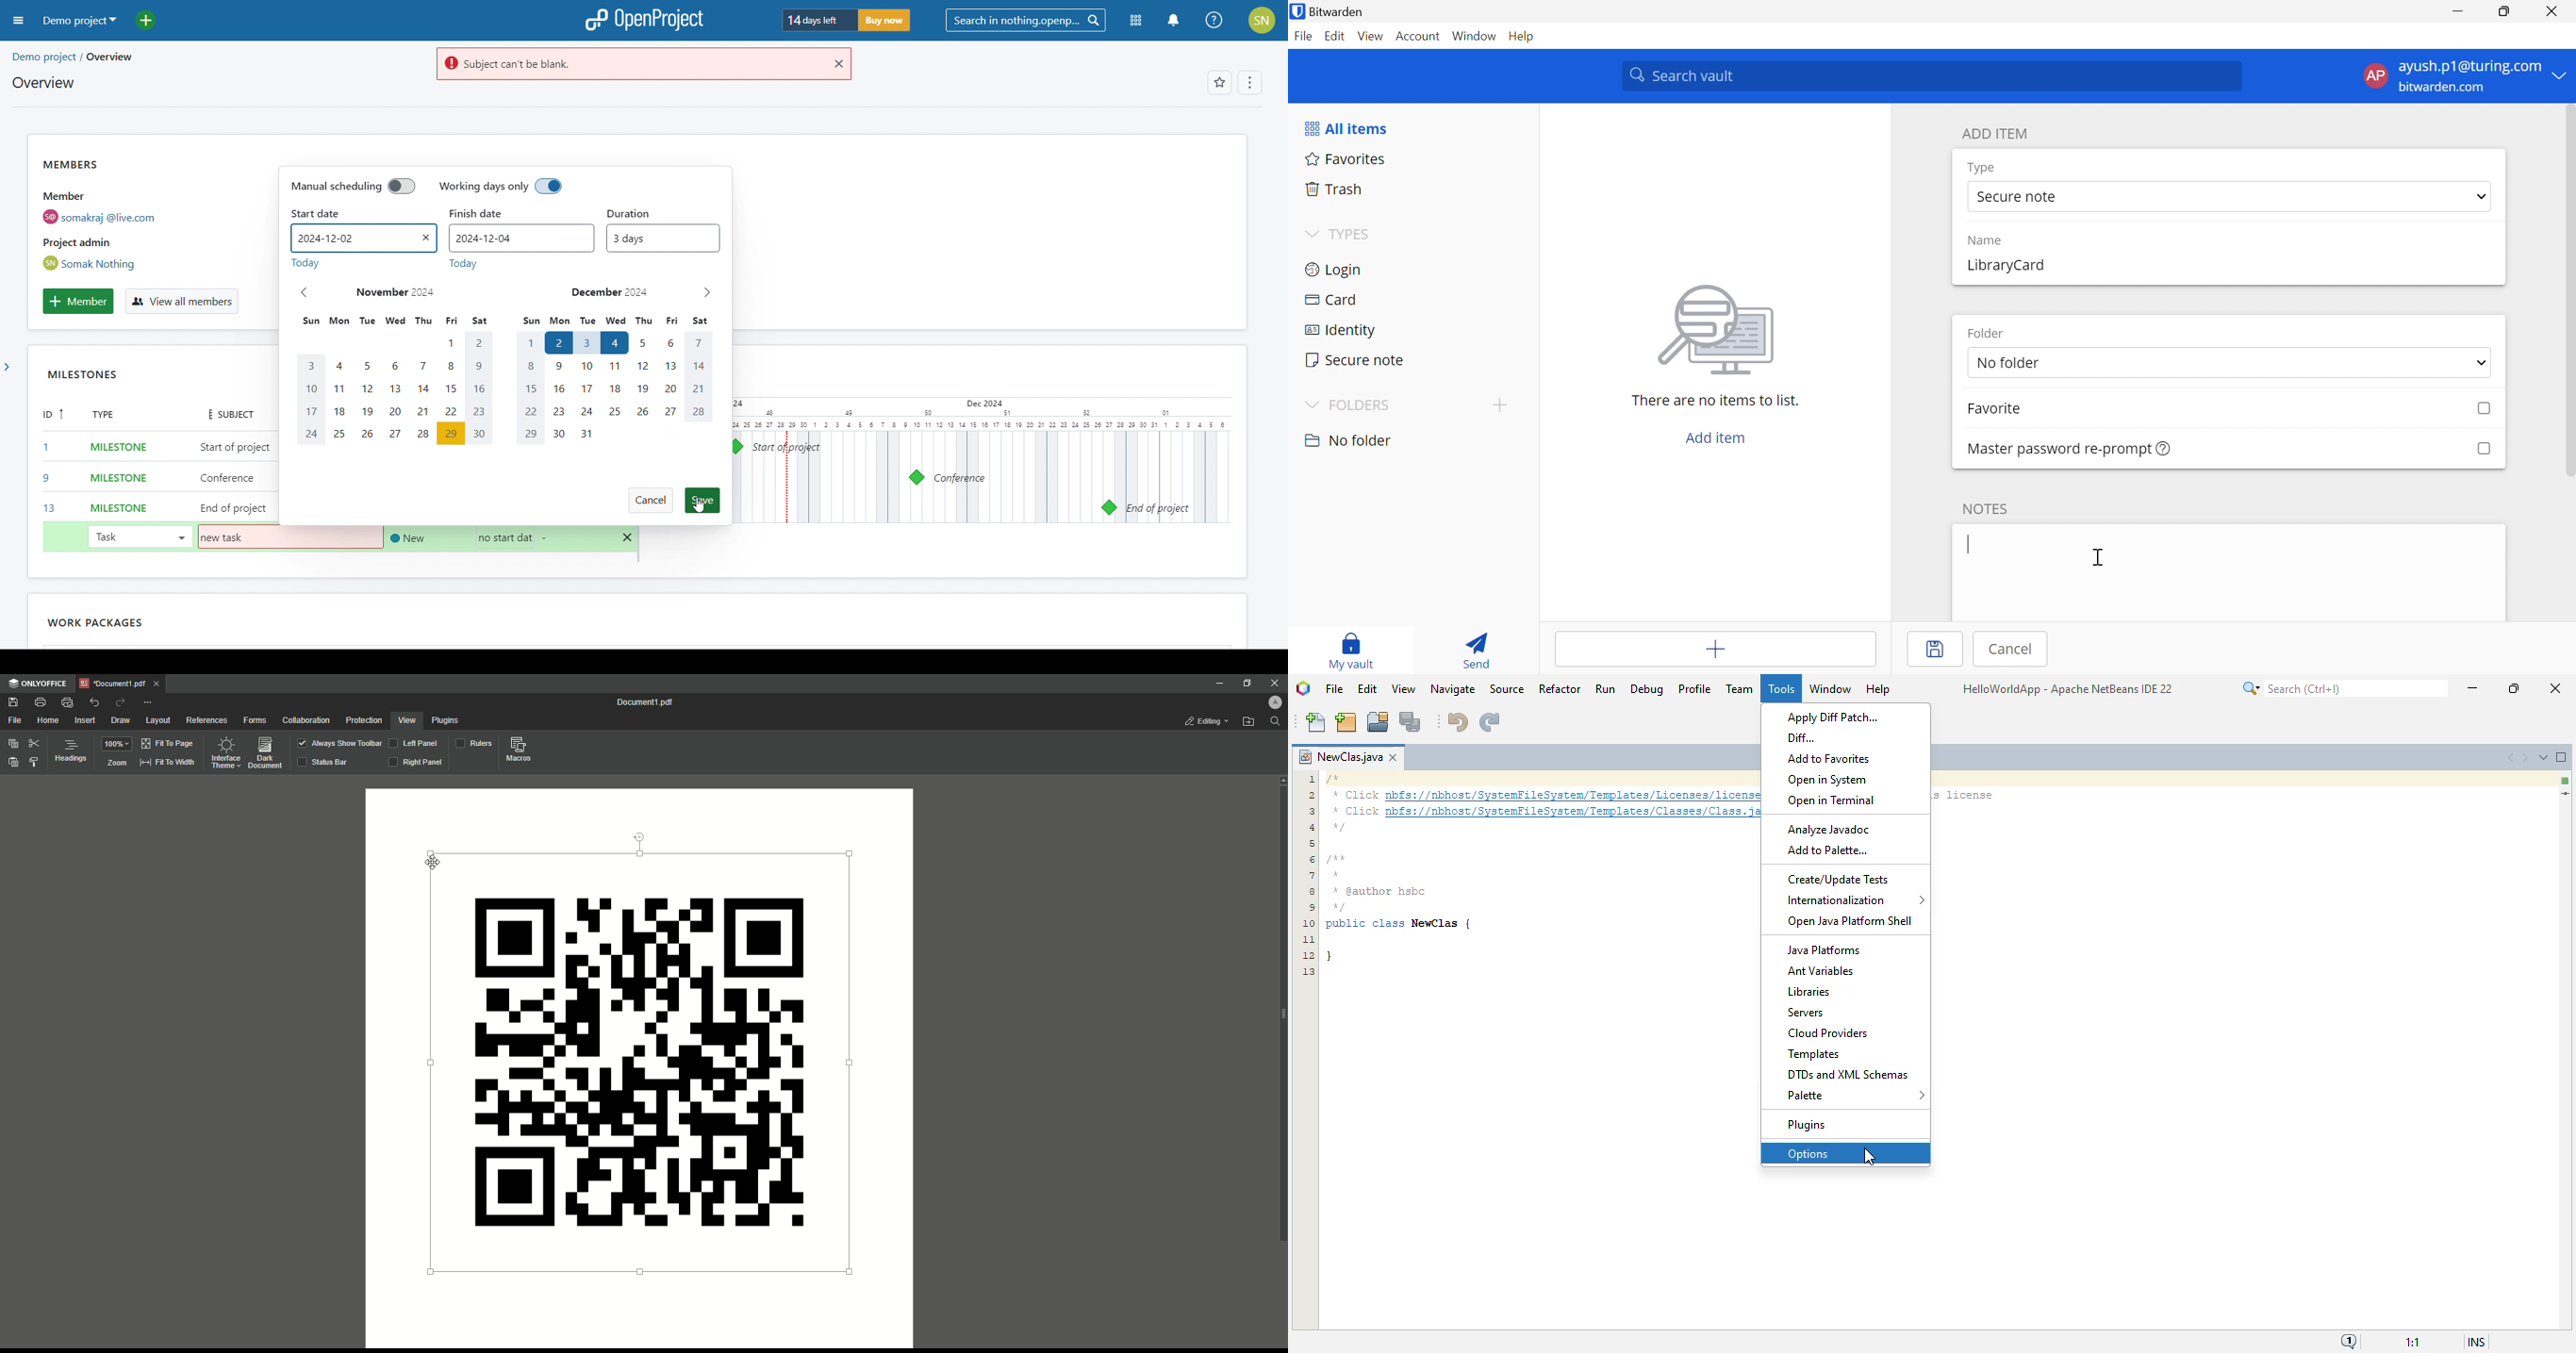 The width and height of the screenshot is (2576, 1372). I want to click on Open, so click(1249, 723).